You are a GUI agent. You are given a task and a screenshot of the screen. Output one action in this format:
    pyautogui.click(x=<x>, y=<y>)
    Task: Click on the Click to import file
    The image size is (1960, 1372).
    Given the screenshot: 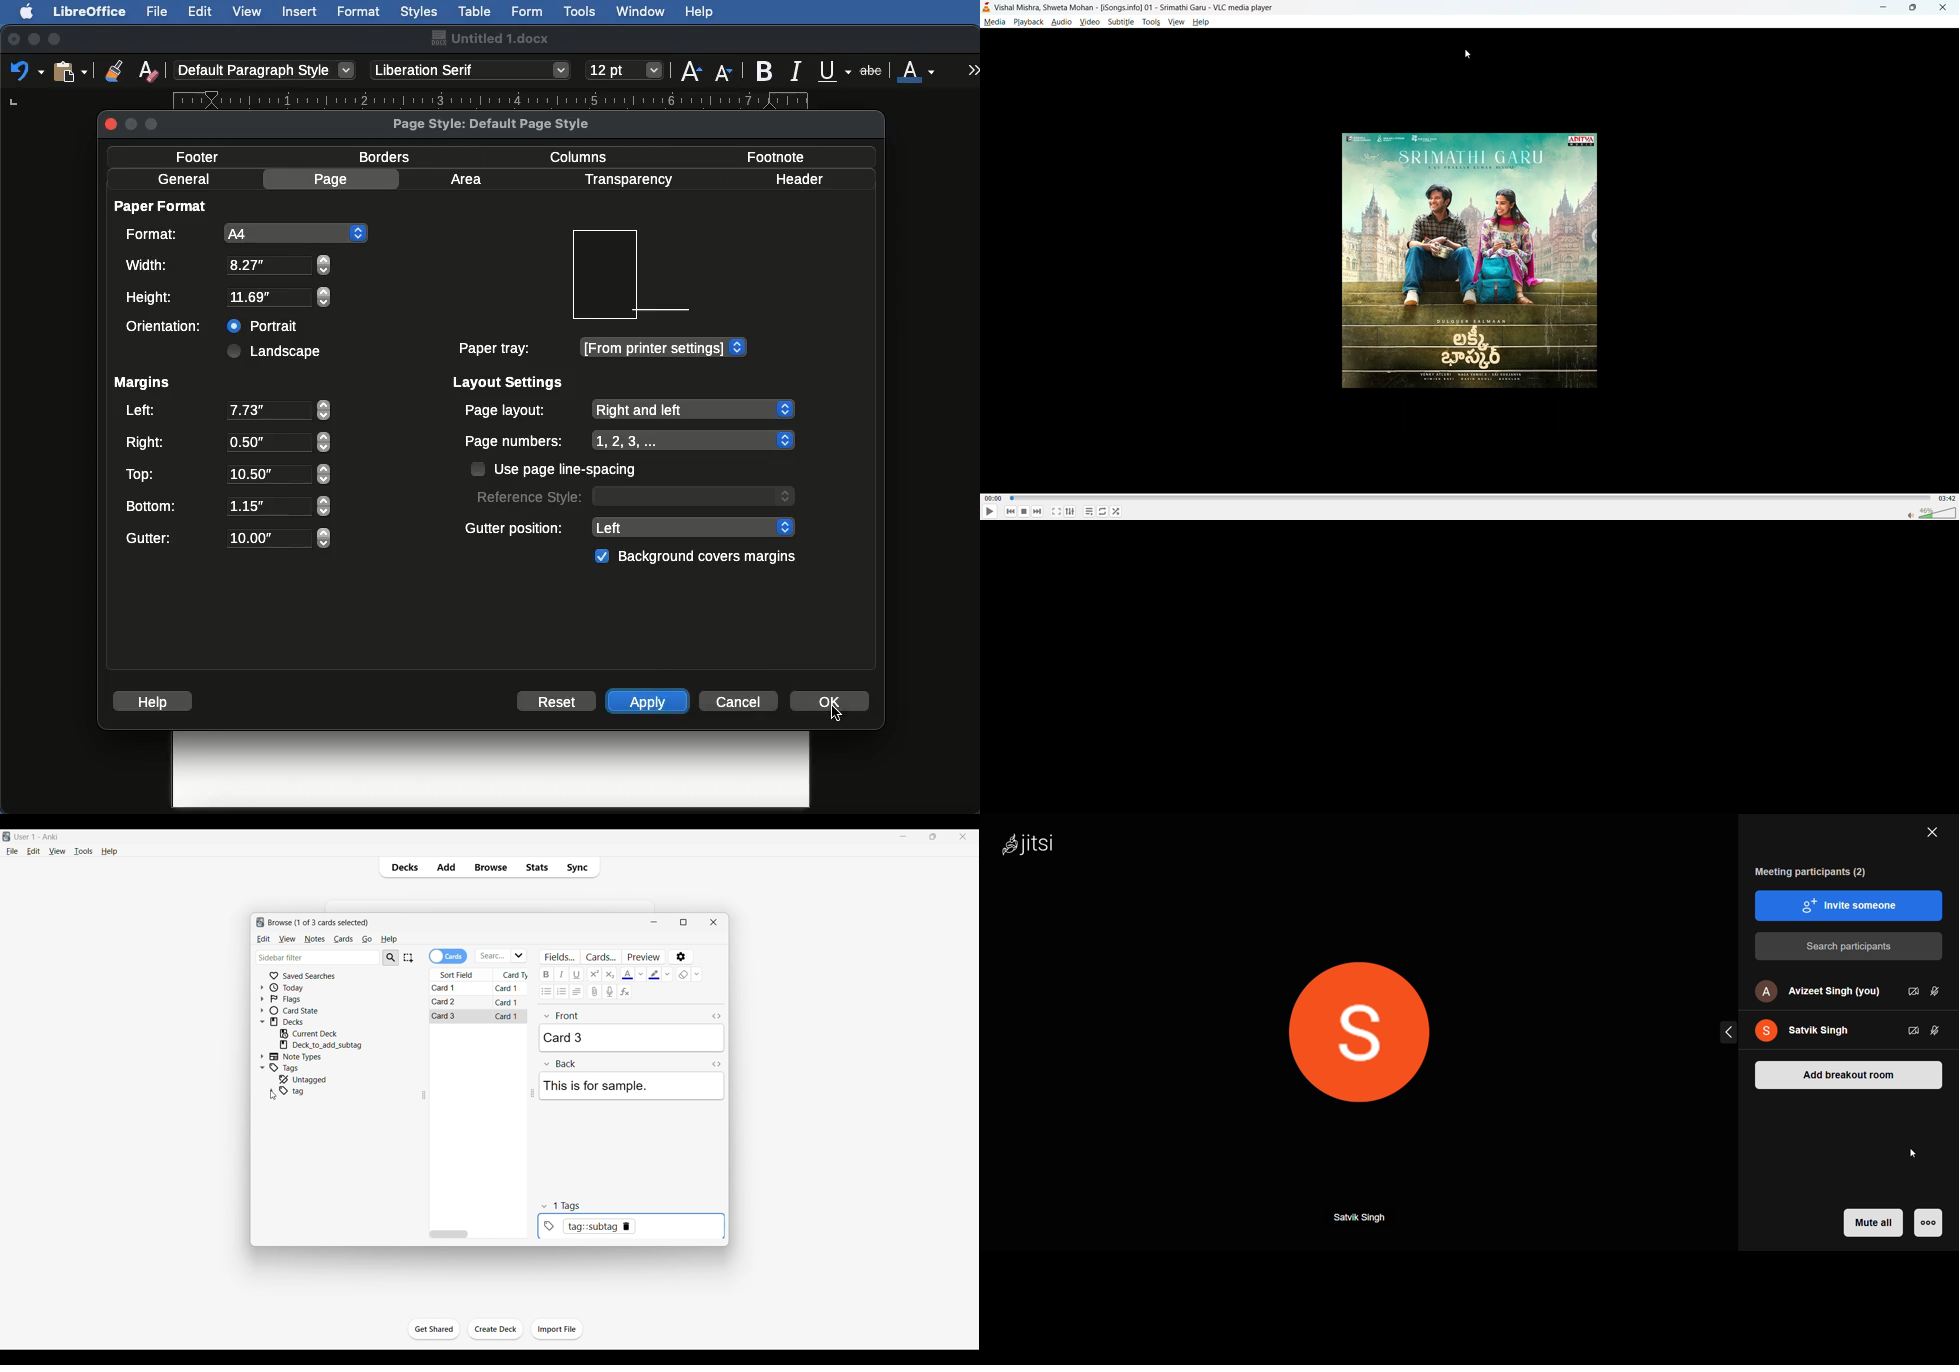 What is the action you would take?
    pyautogui.click(x=558, y=1330)
    